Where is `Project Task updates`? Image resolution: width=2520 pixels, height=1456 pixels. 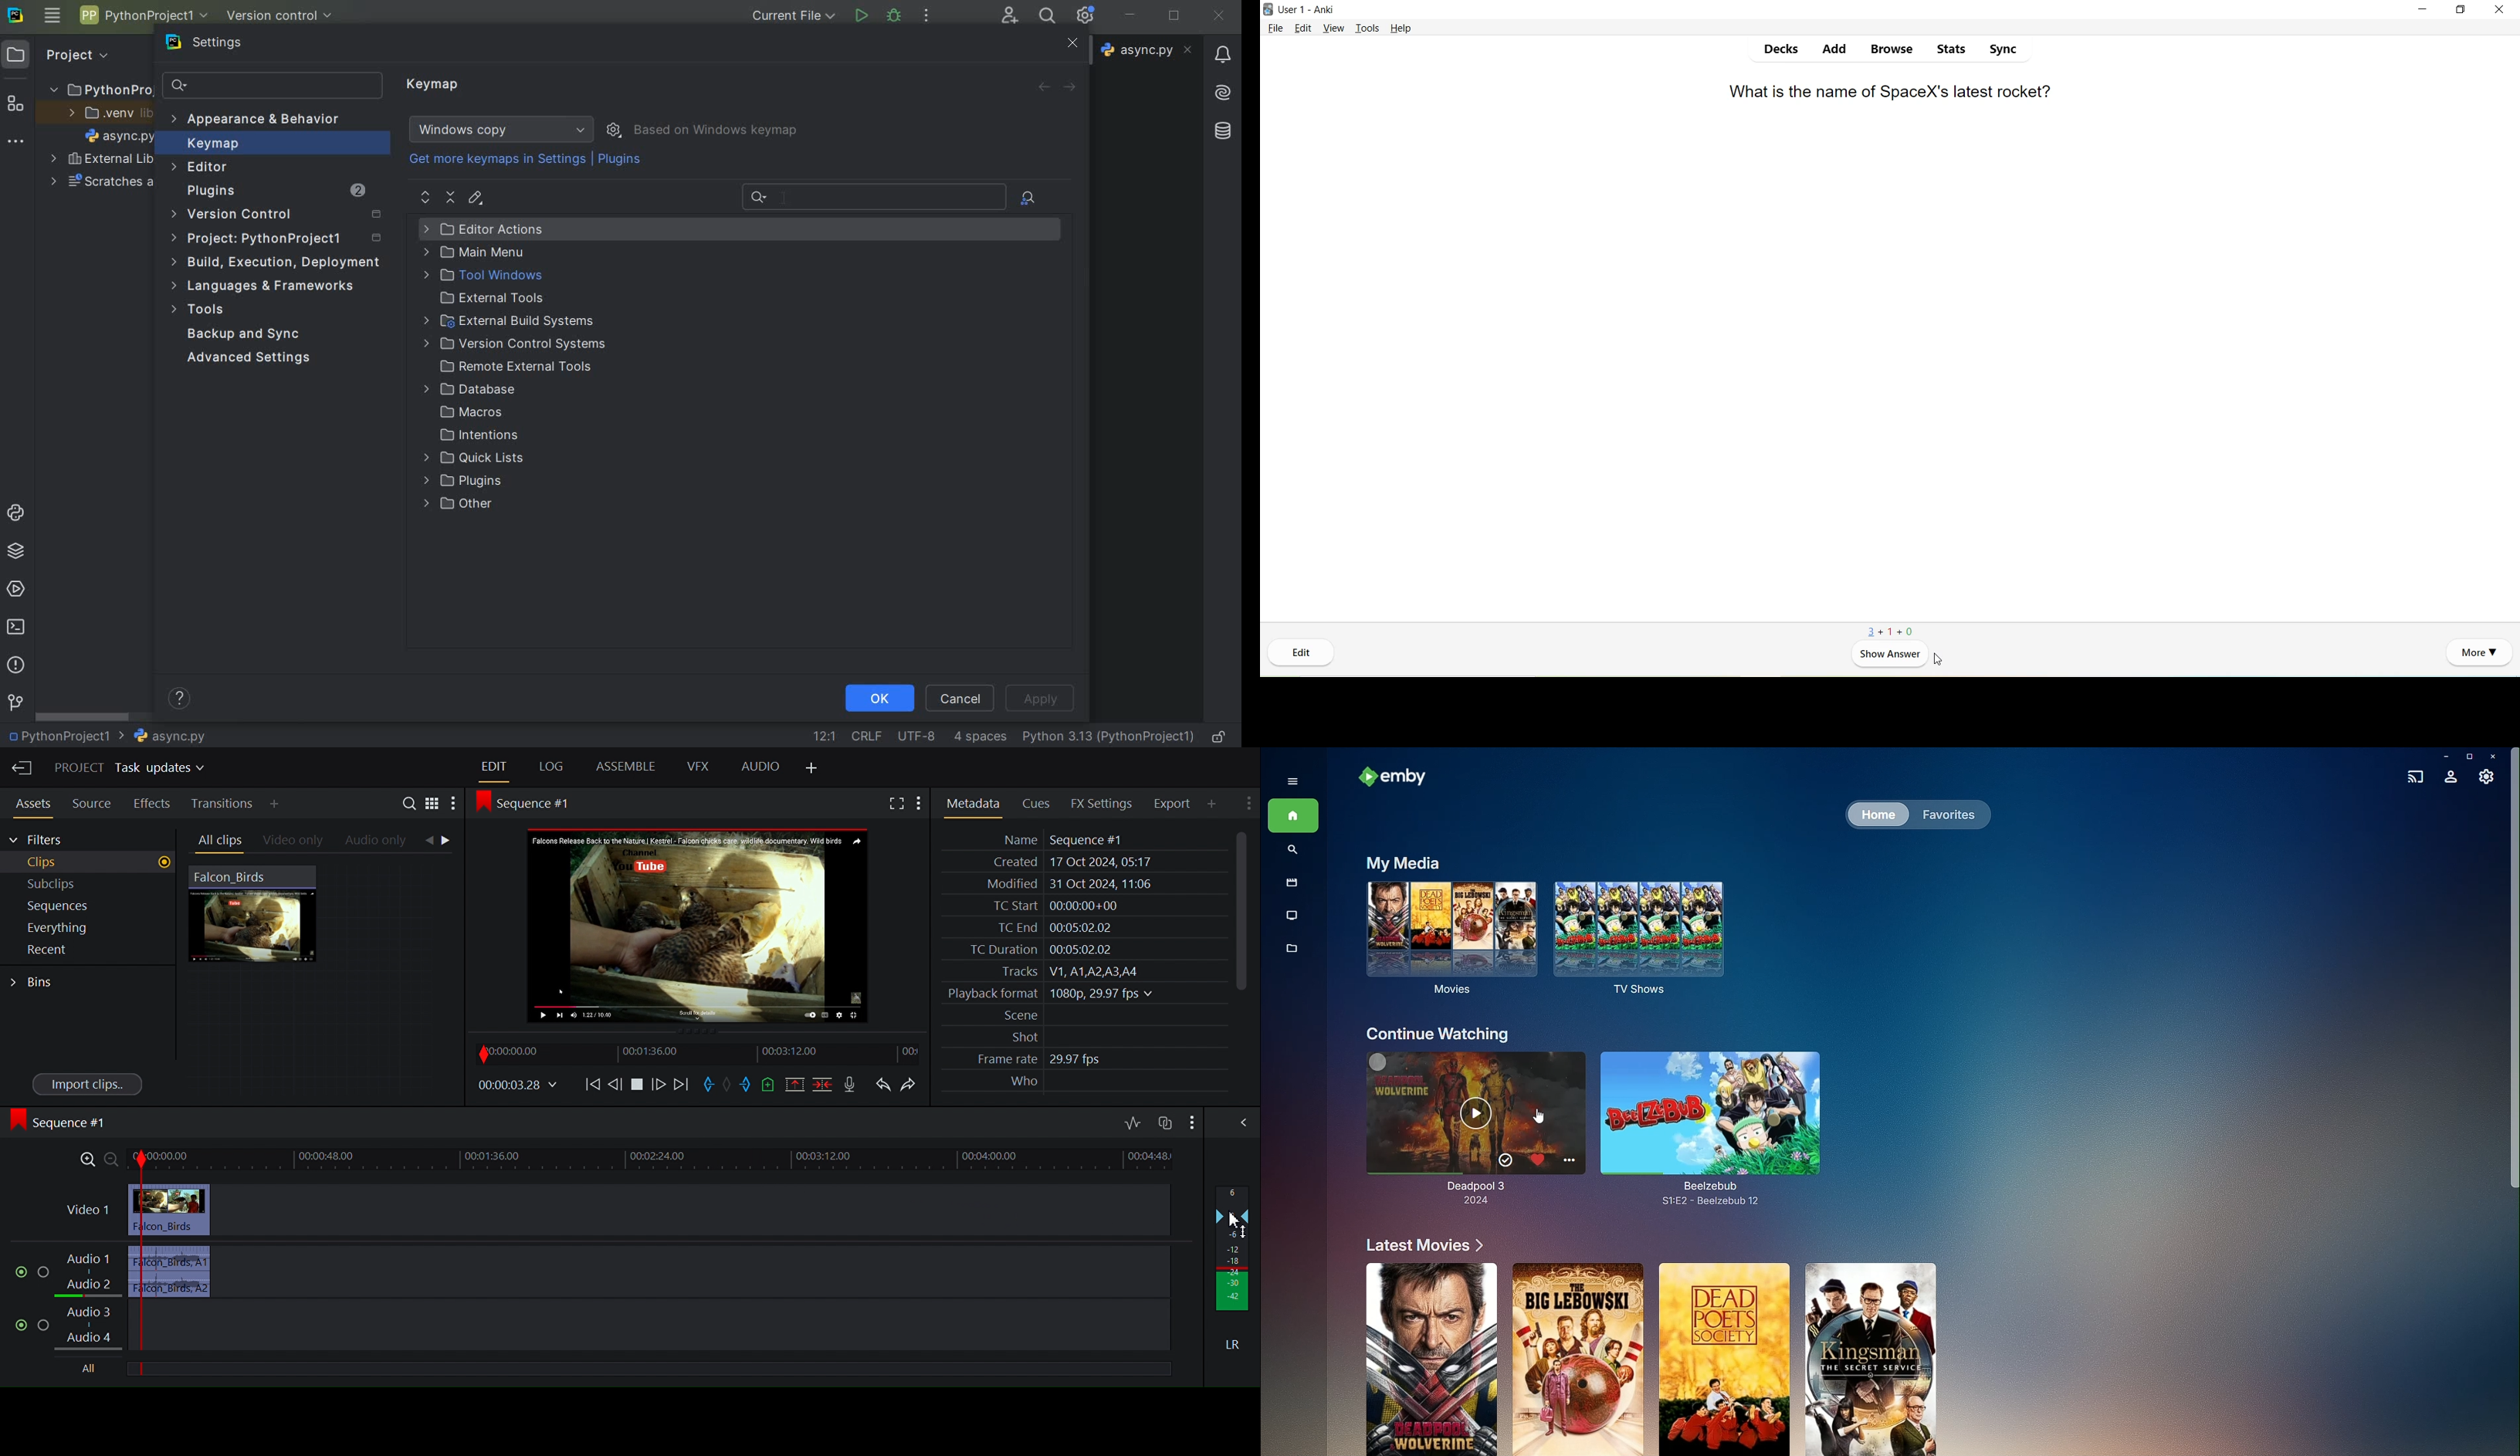
Project Task updates is located at coordinates (129, 768).